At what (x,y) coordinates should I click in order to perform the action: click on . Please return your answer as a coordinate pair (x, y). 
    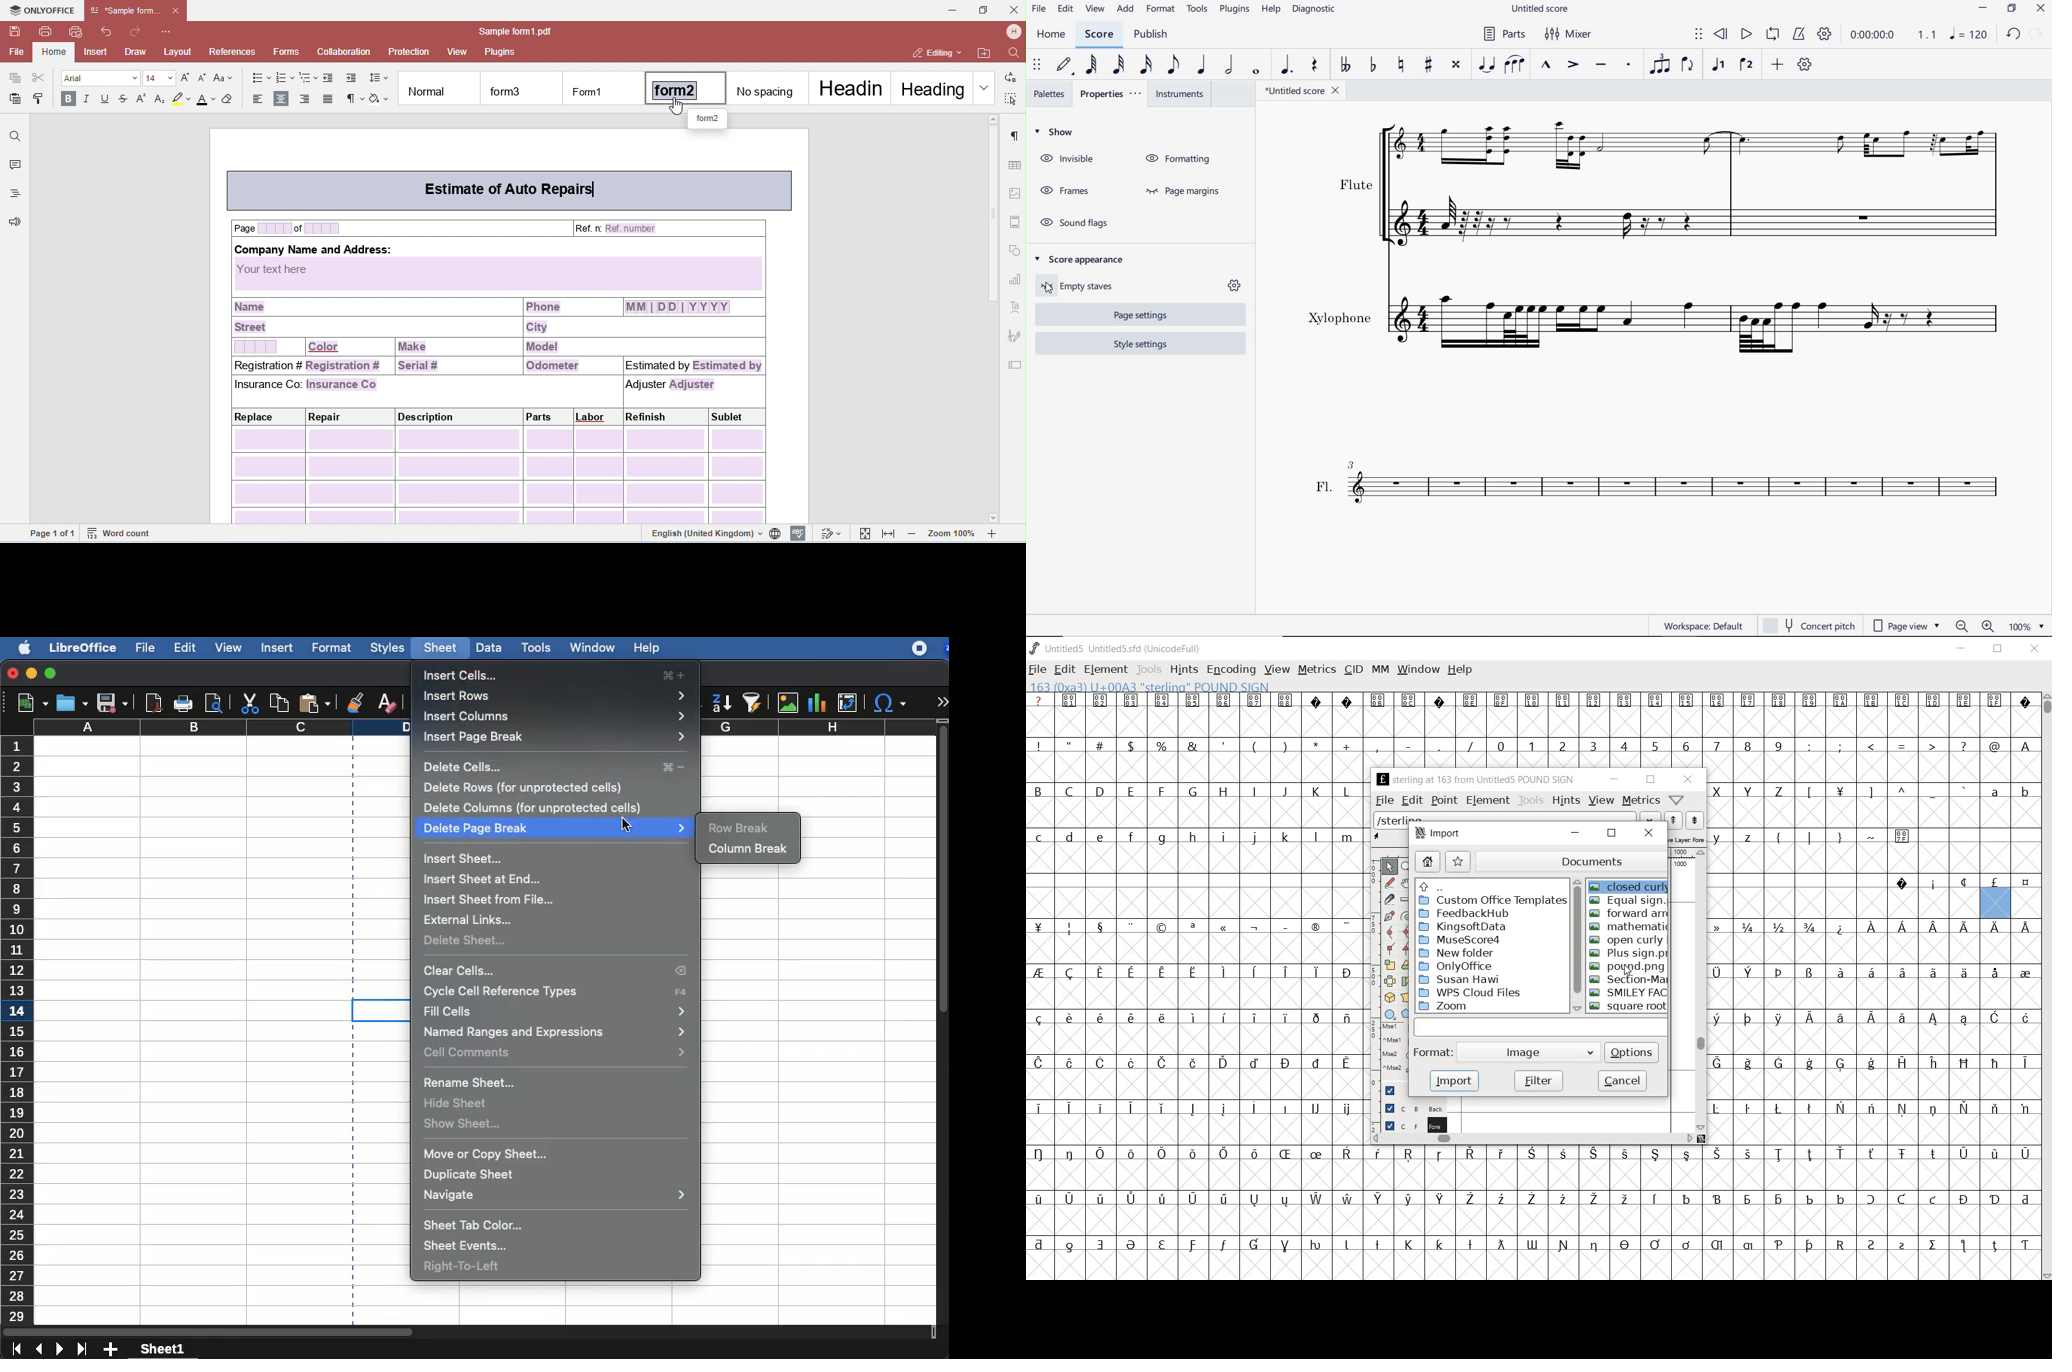
    Looking at the image, I should click on (1934, 925).